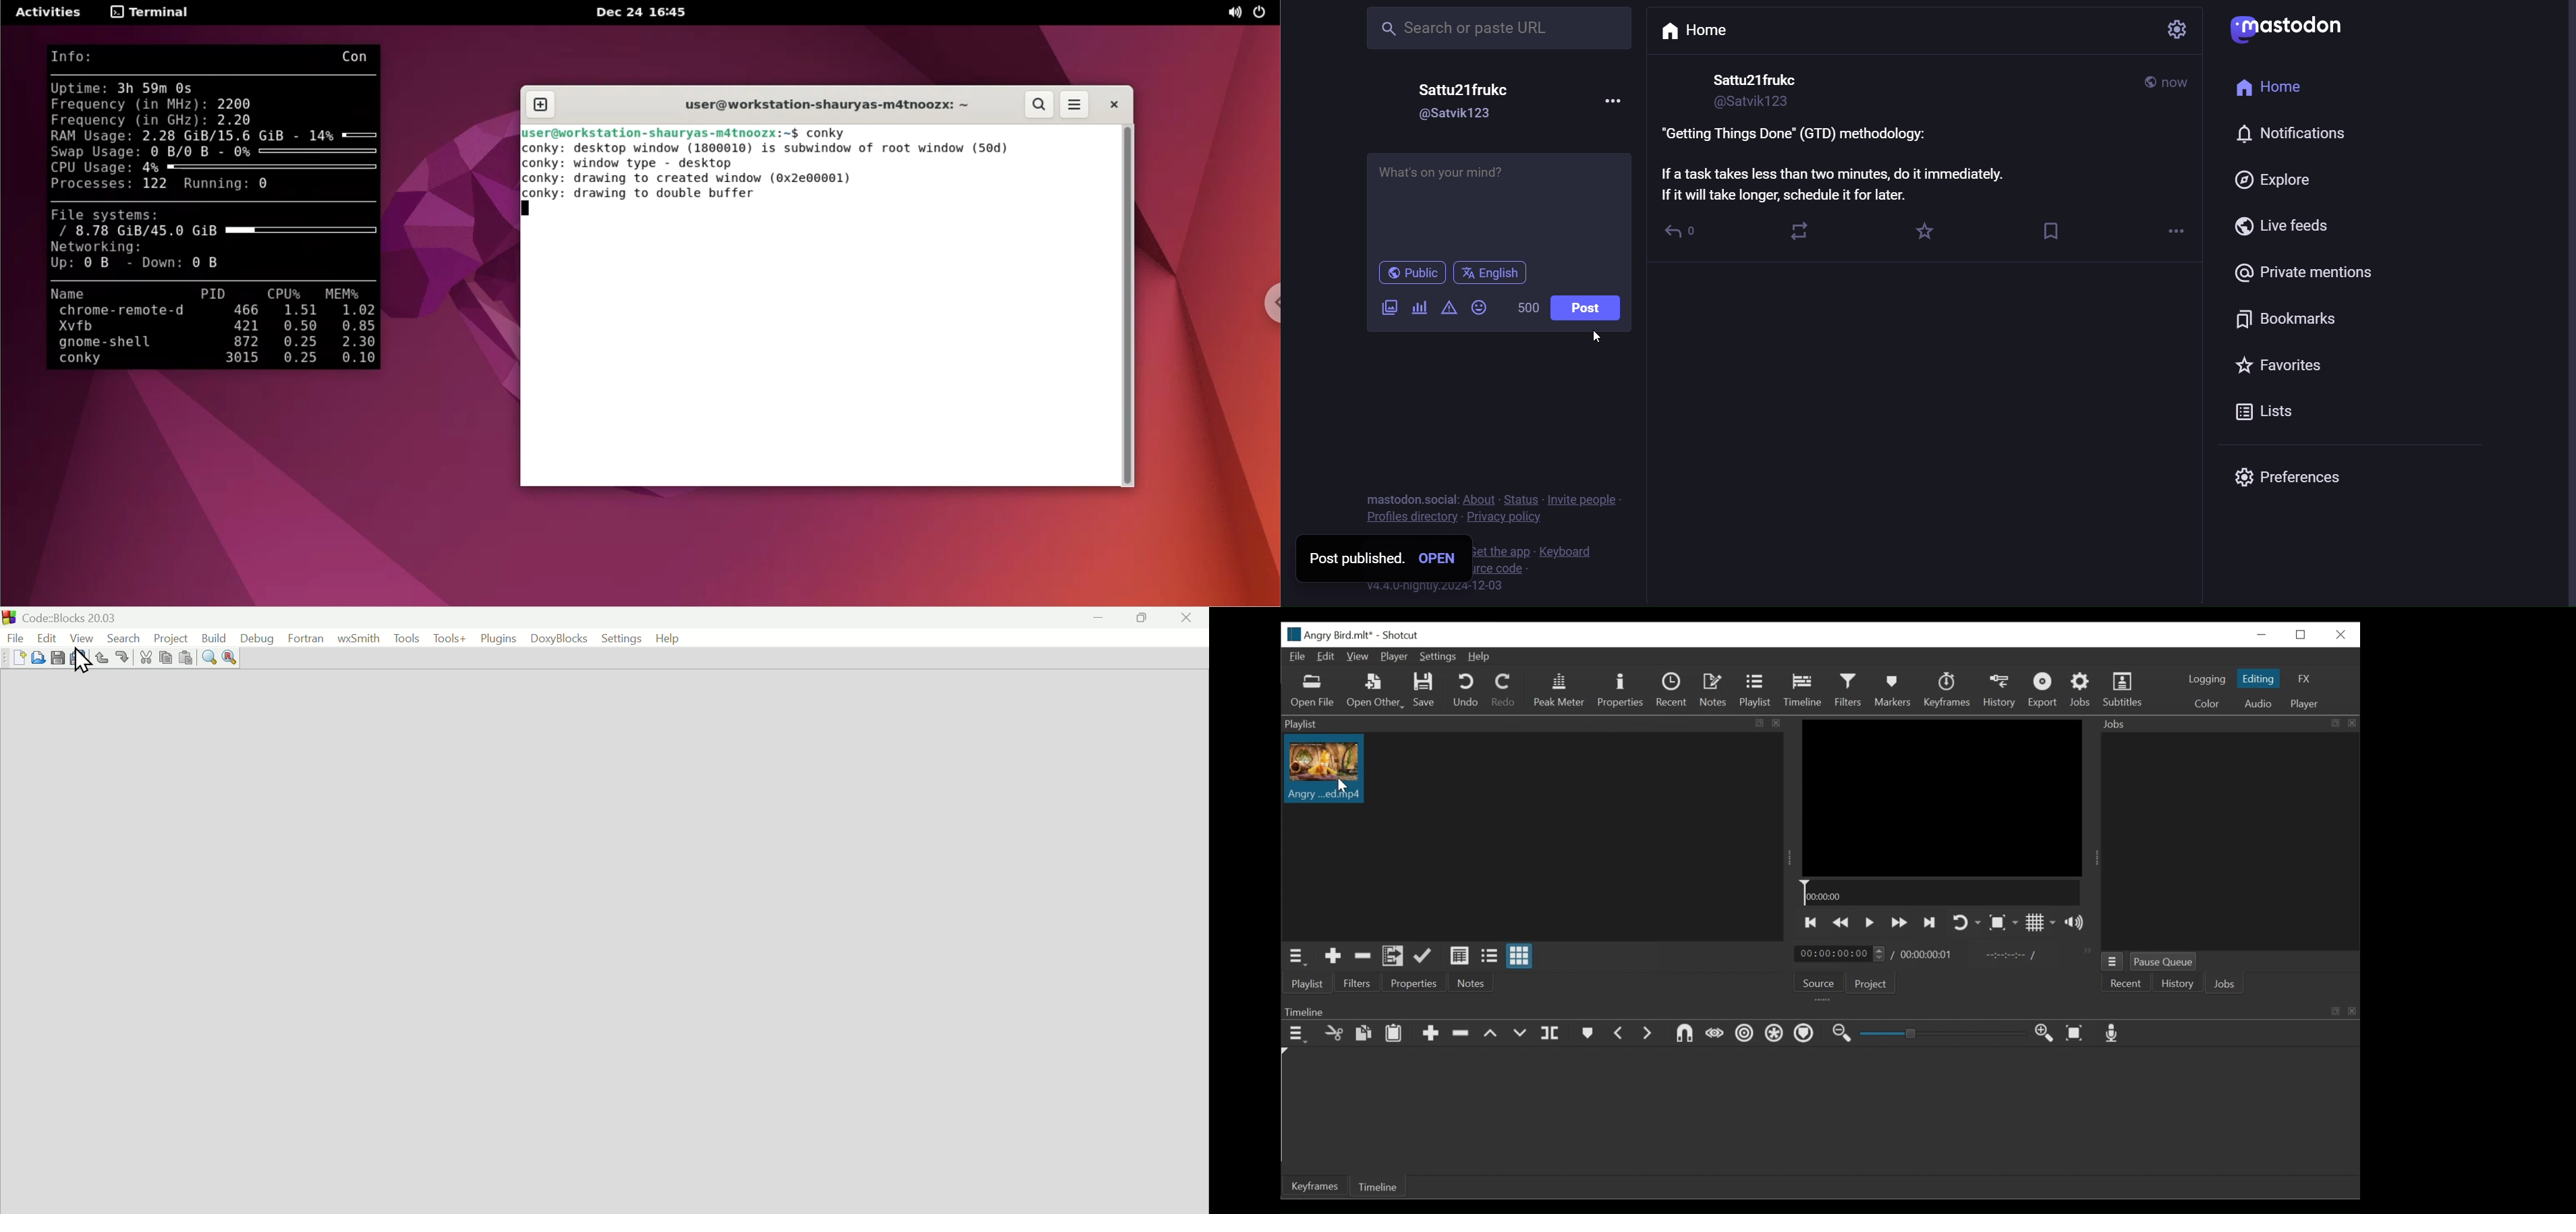  Describe the element at coordinates (231, 656) in the screenshot. I see `Research` at that location.